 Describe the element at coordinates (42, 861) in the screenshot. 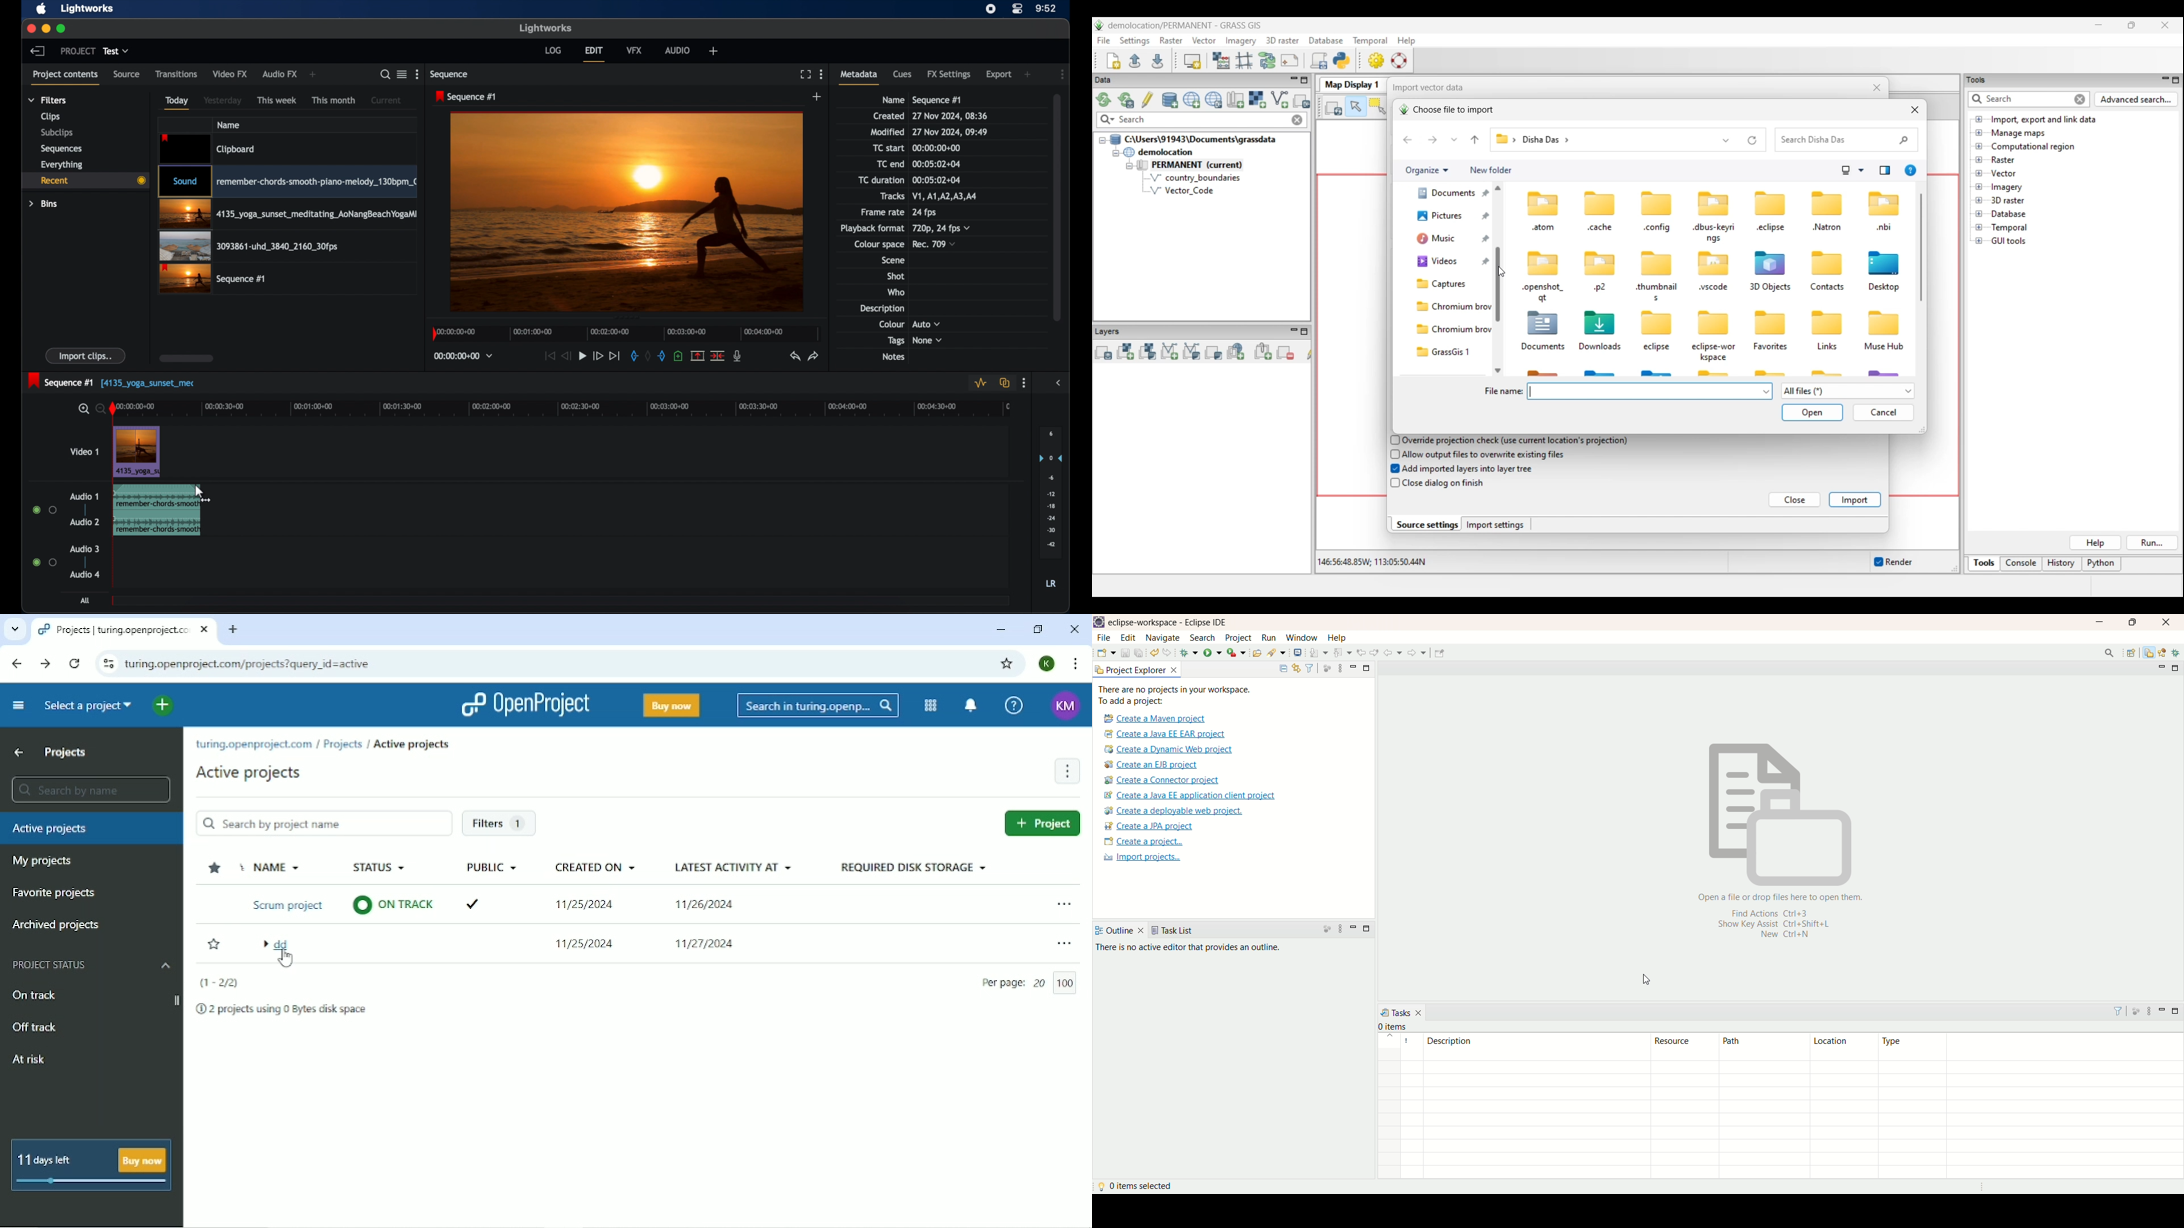

I see `My projects` at that location.